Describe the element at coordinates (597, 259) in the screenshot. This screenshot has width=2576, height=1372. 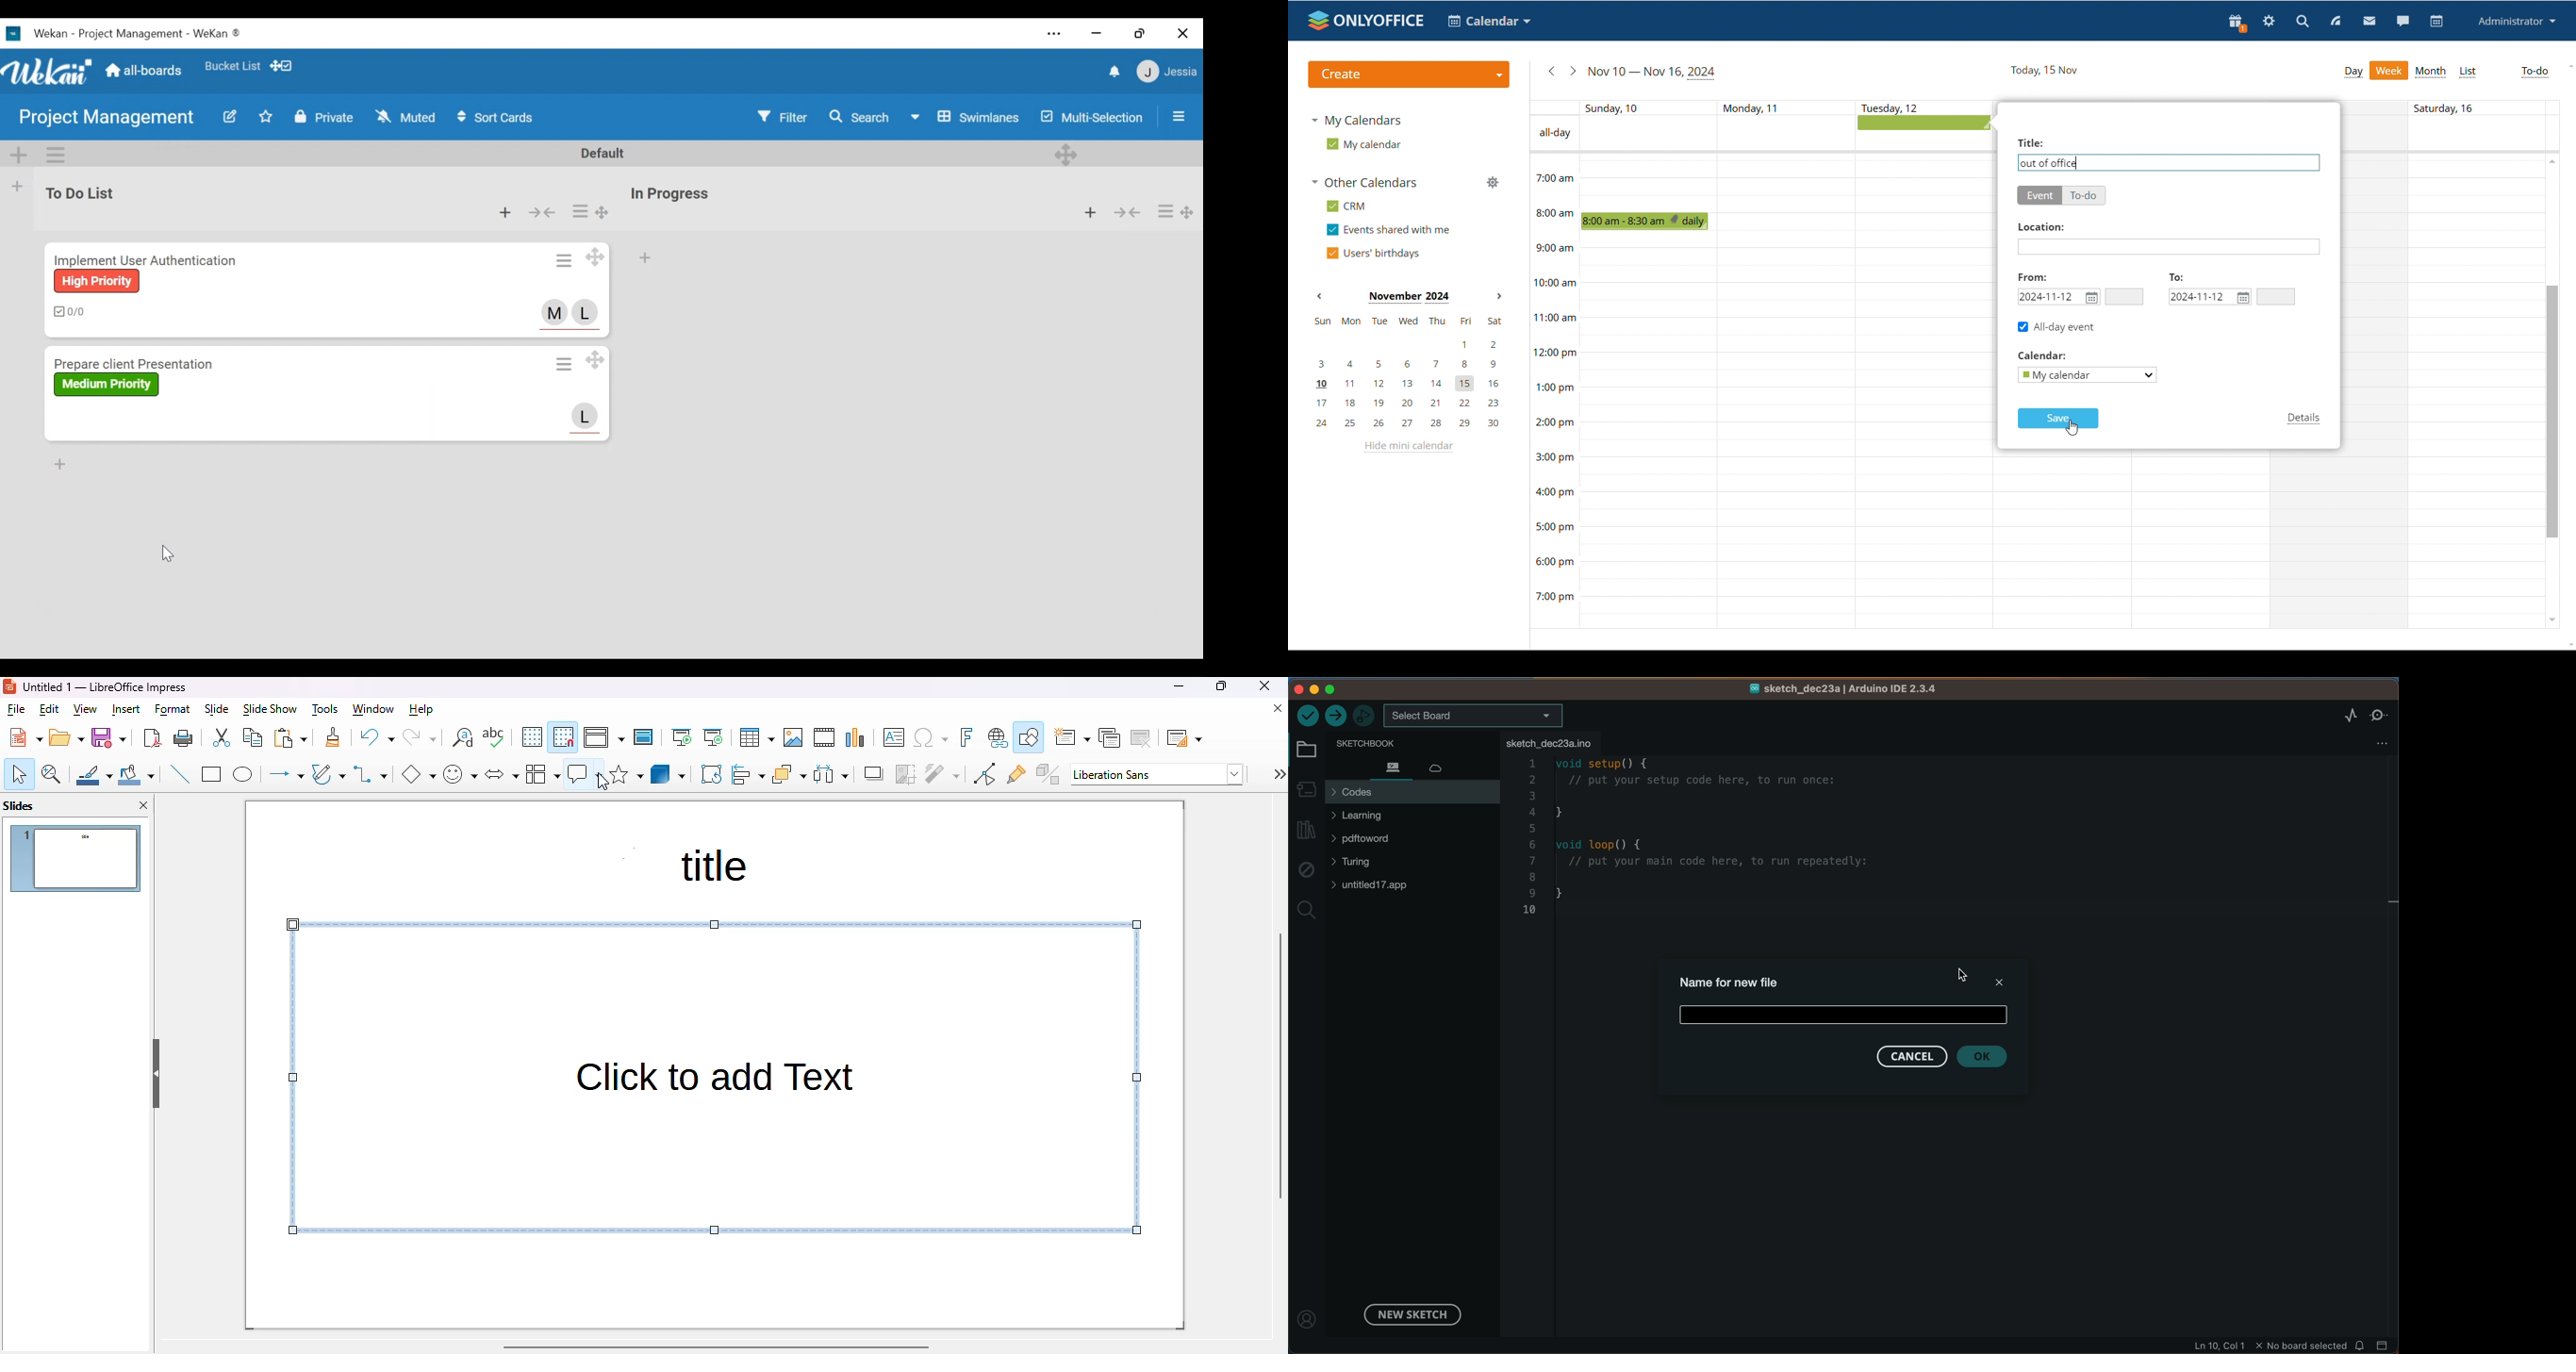
I see `Desktop drag handle` at that location.